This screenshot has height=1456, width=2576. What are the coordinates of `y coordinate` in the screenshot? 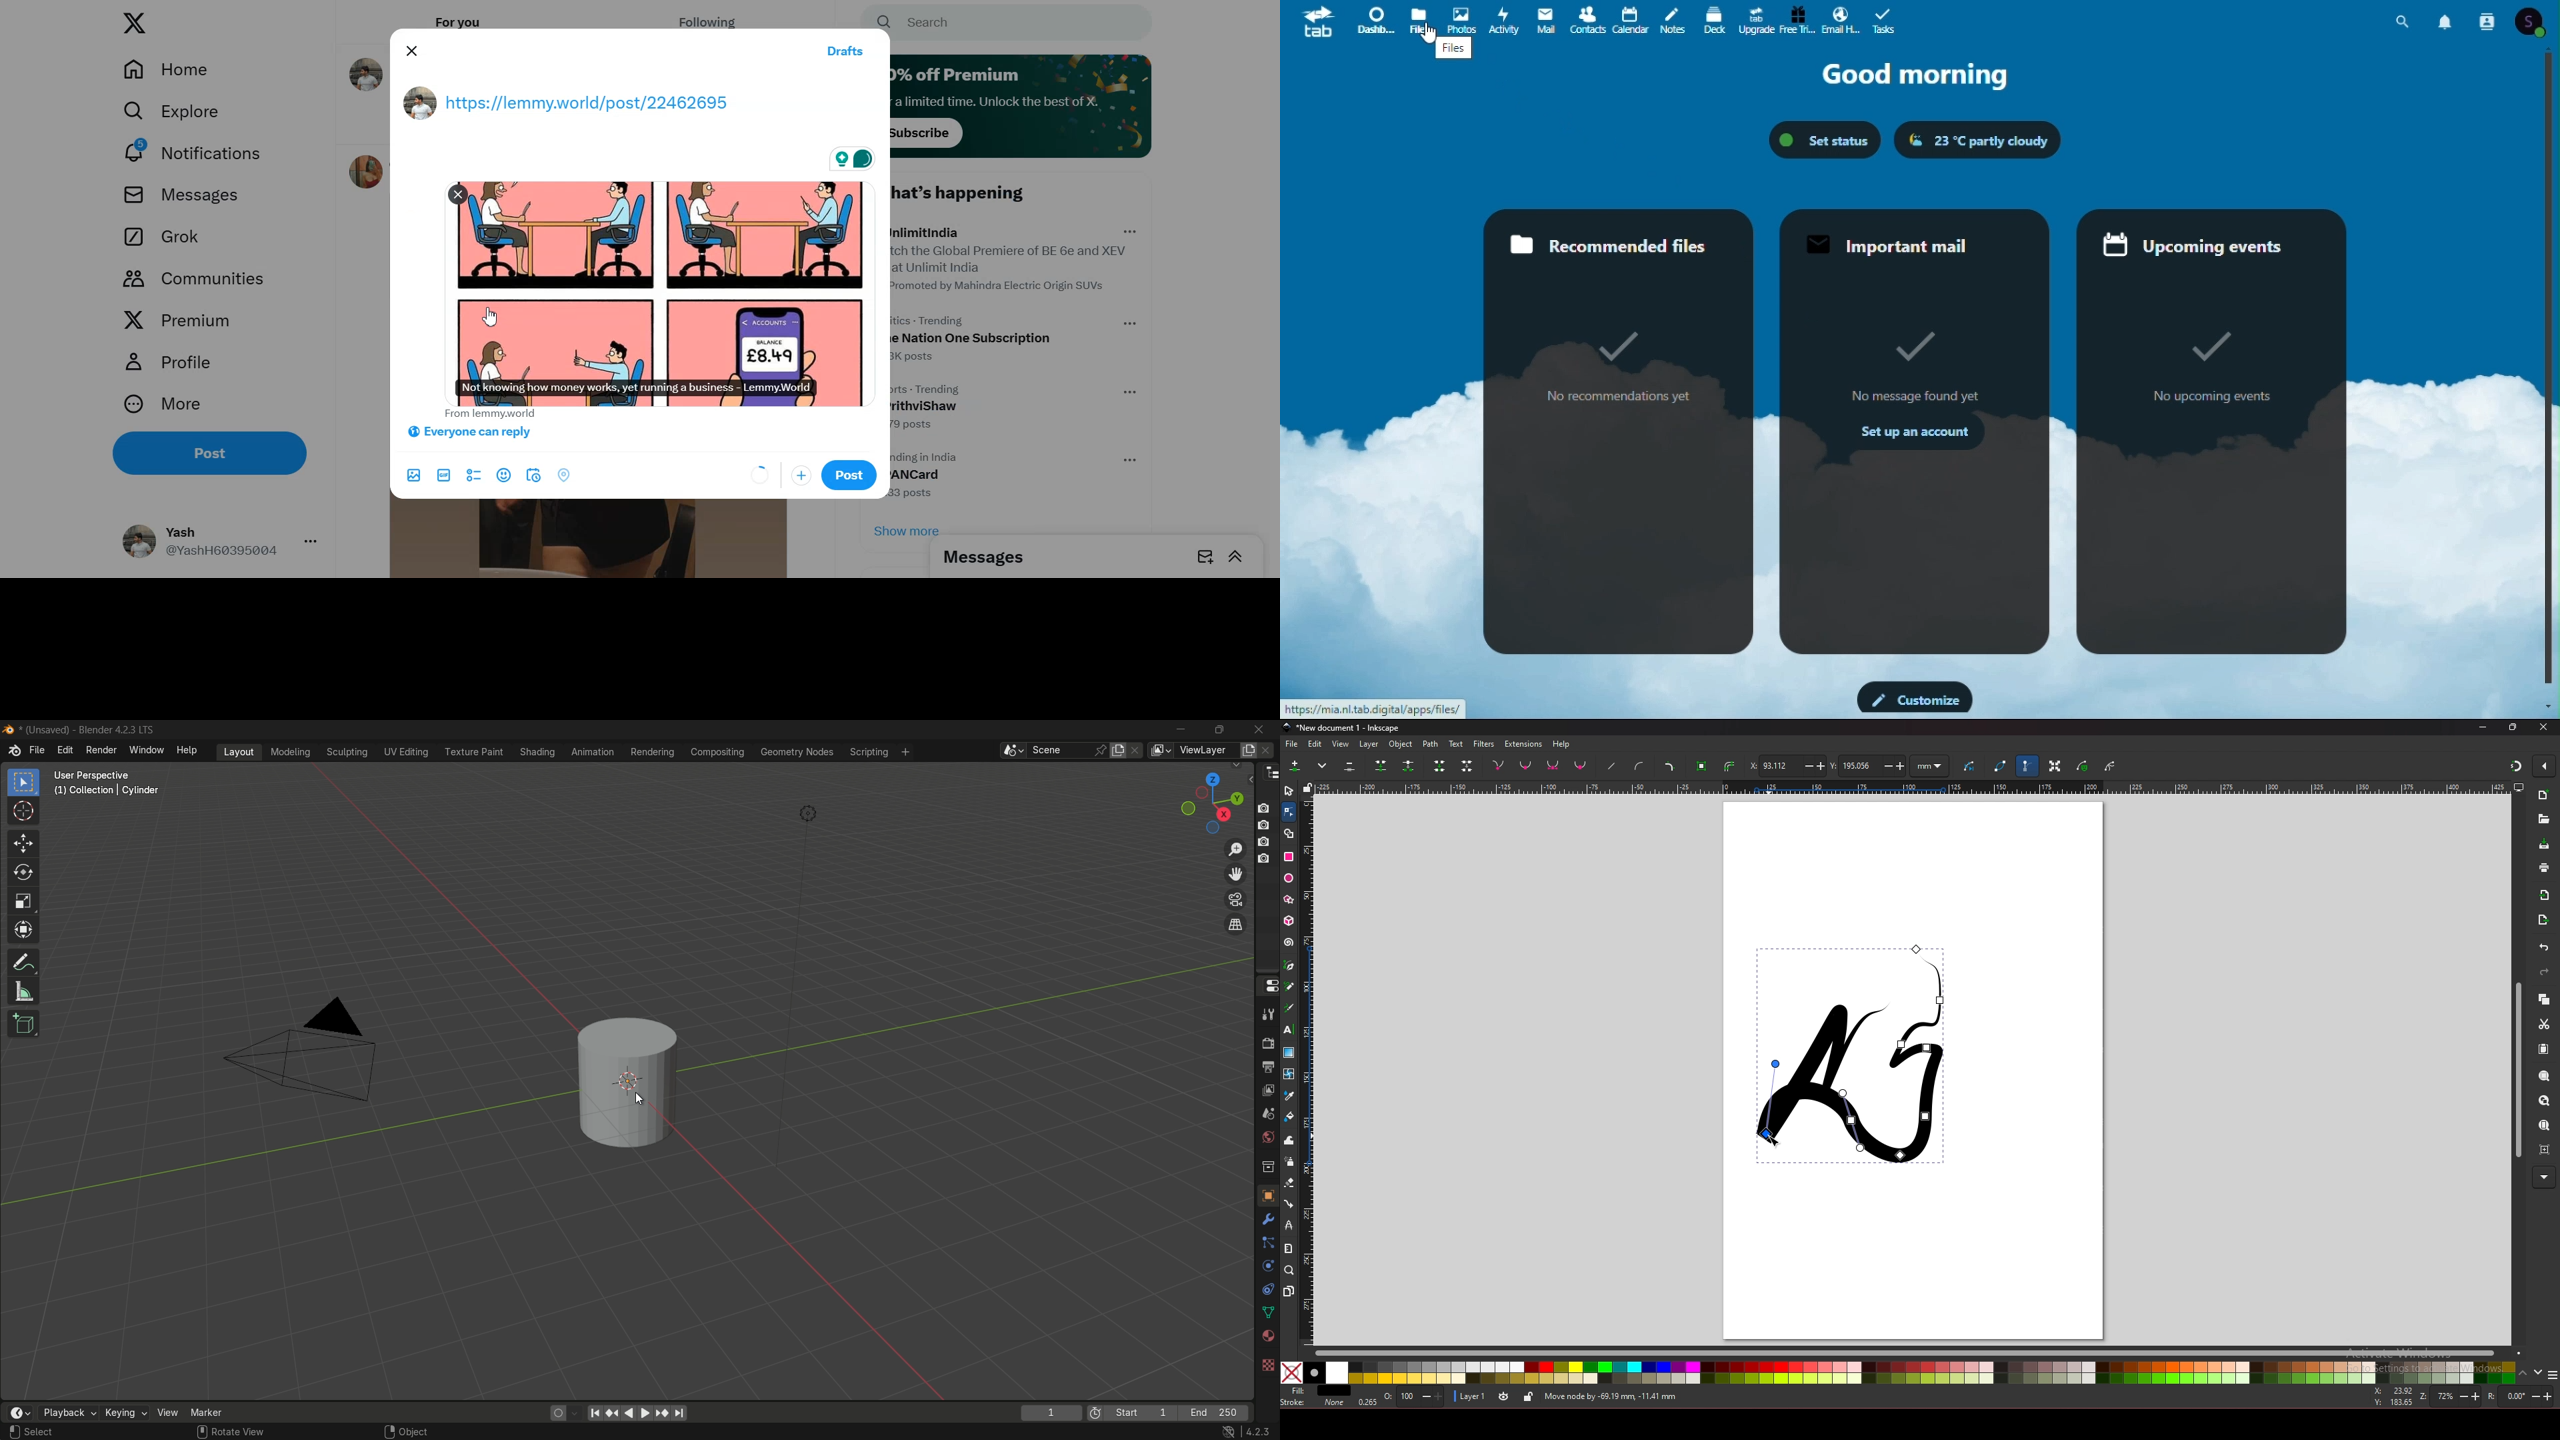 It's located at (1868, 766).